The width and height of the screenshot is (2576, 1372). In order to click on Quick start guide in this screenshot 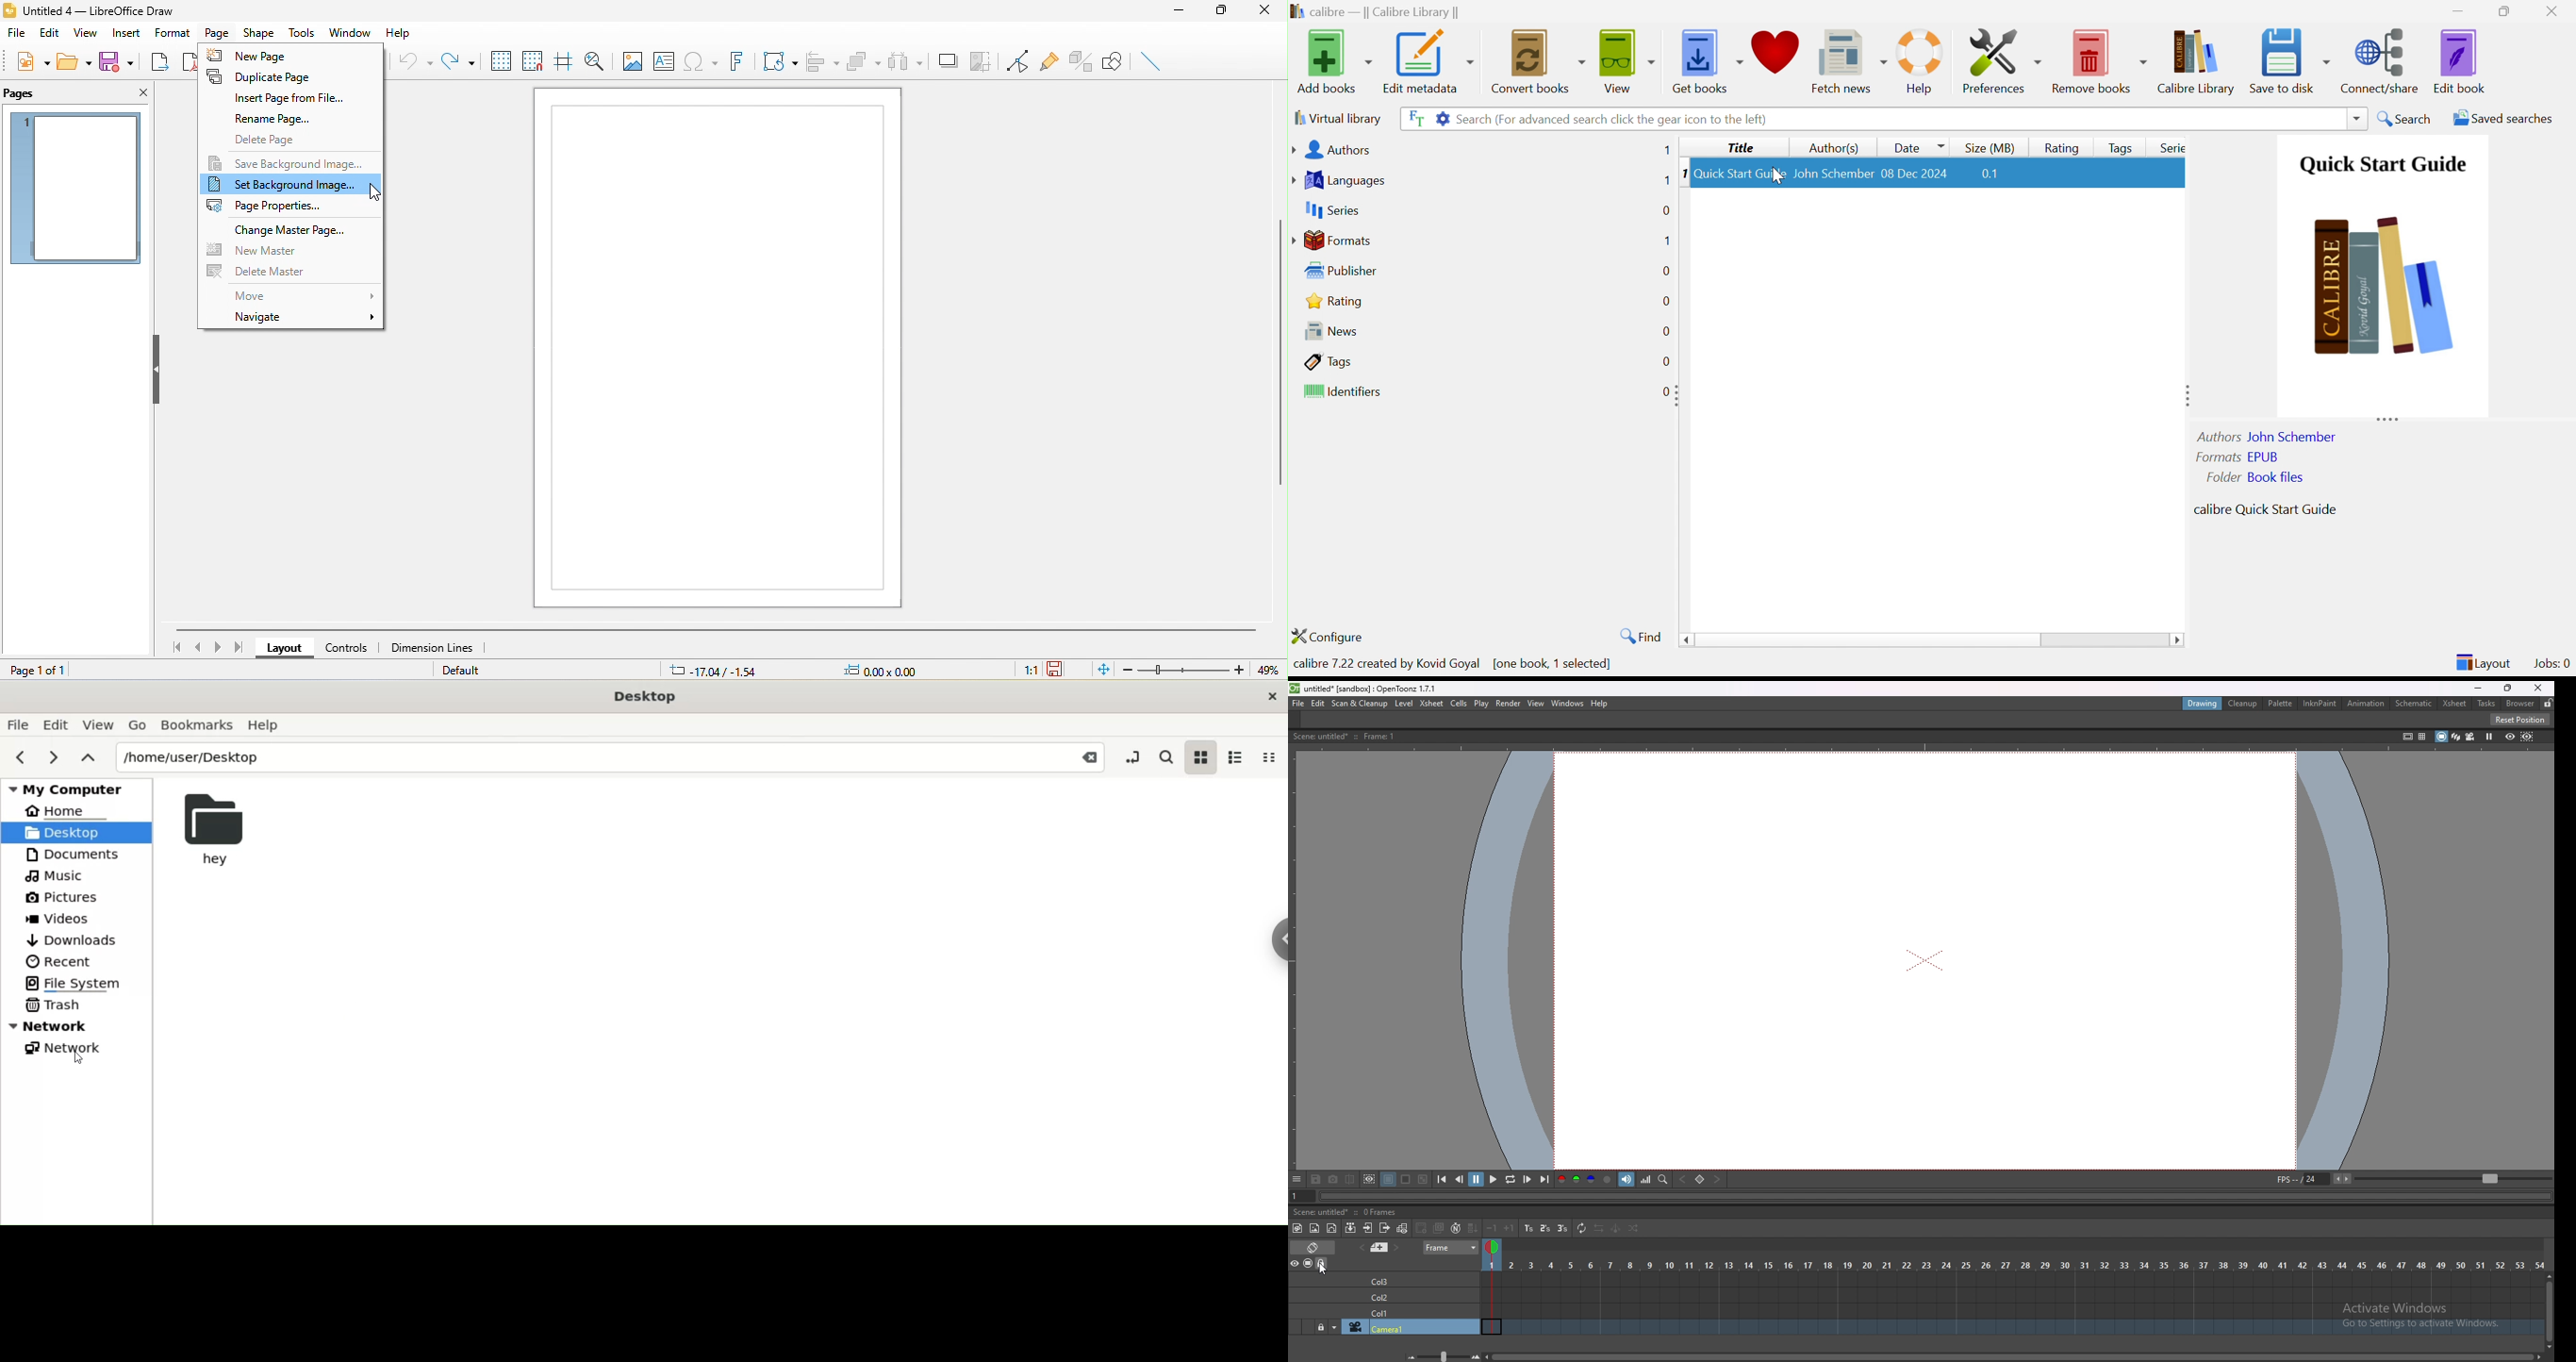, I will do `click(2382, 165)`.